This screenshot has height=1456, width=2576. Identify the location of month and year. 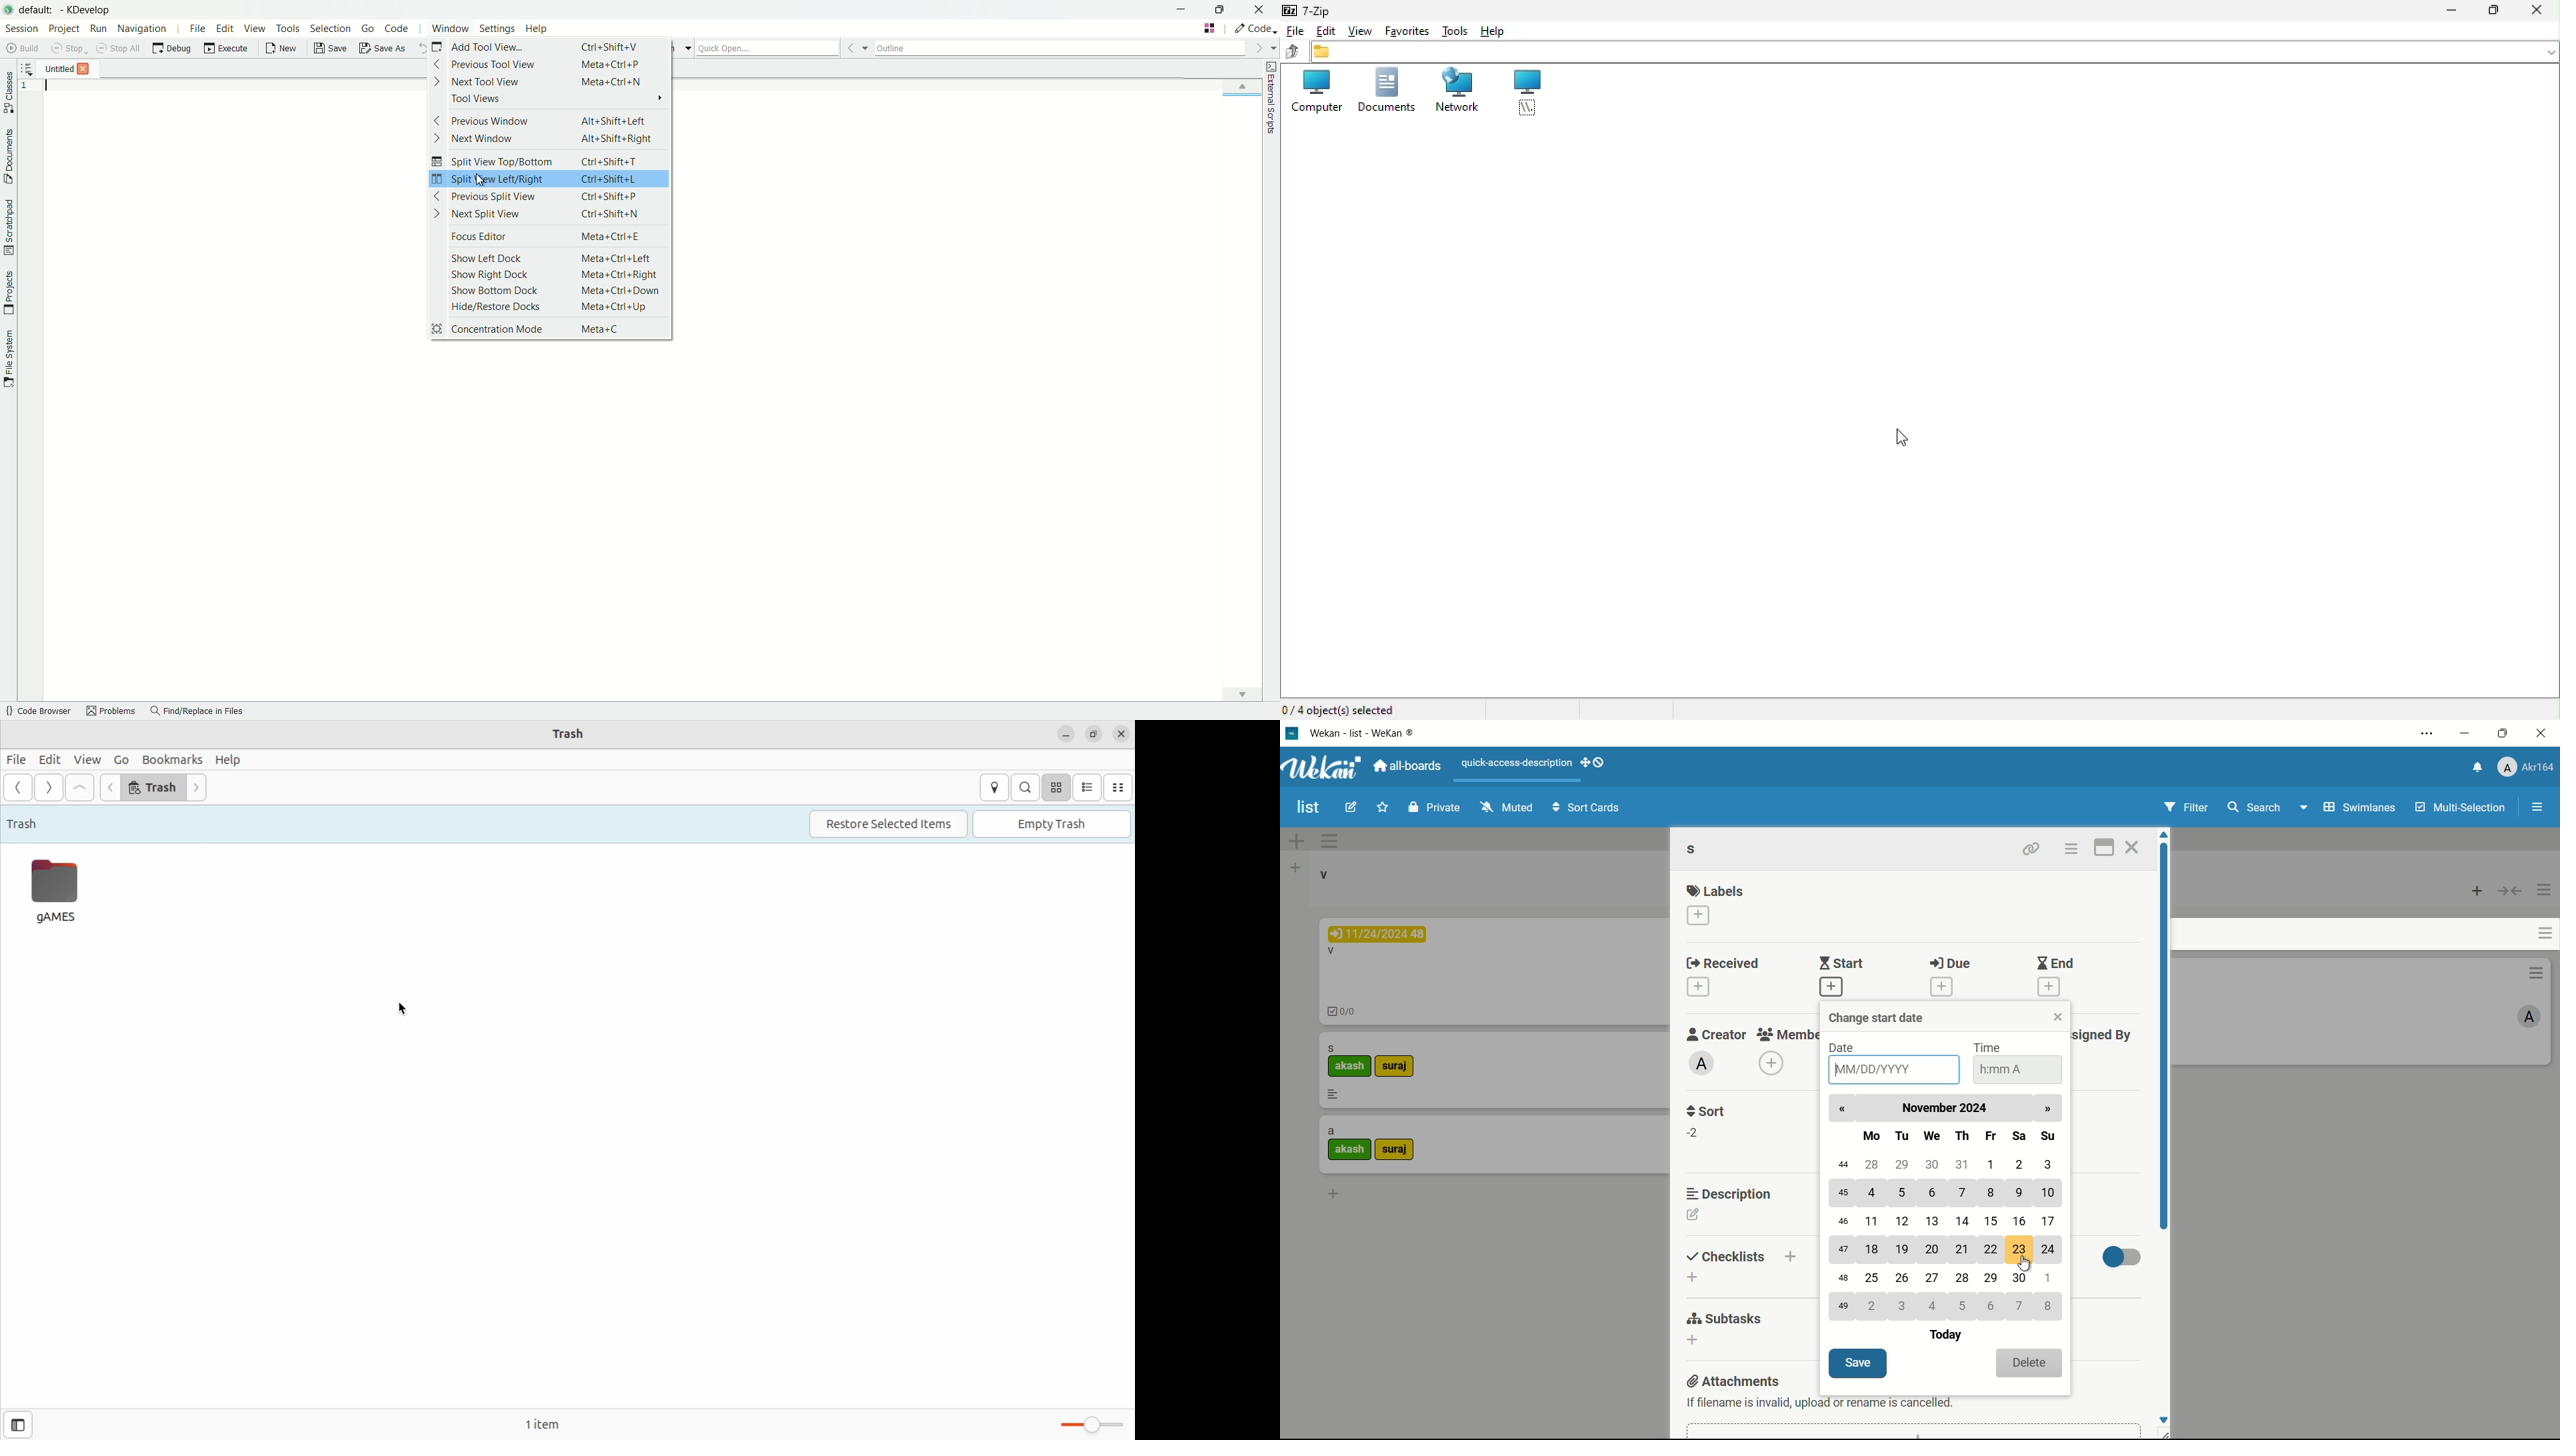
(1945, 1107).